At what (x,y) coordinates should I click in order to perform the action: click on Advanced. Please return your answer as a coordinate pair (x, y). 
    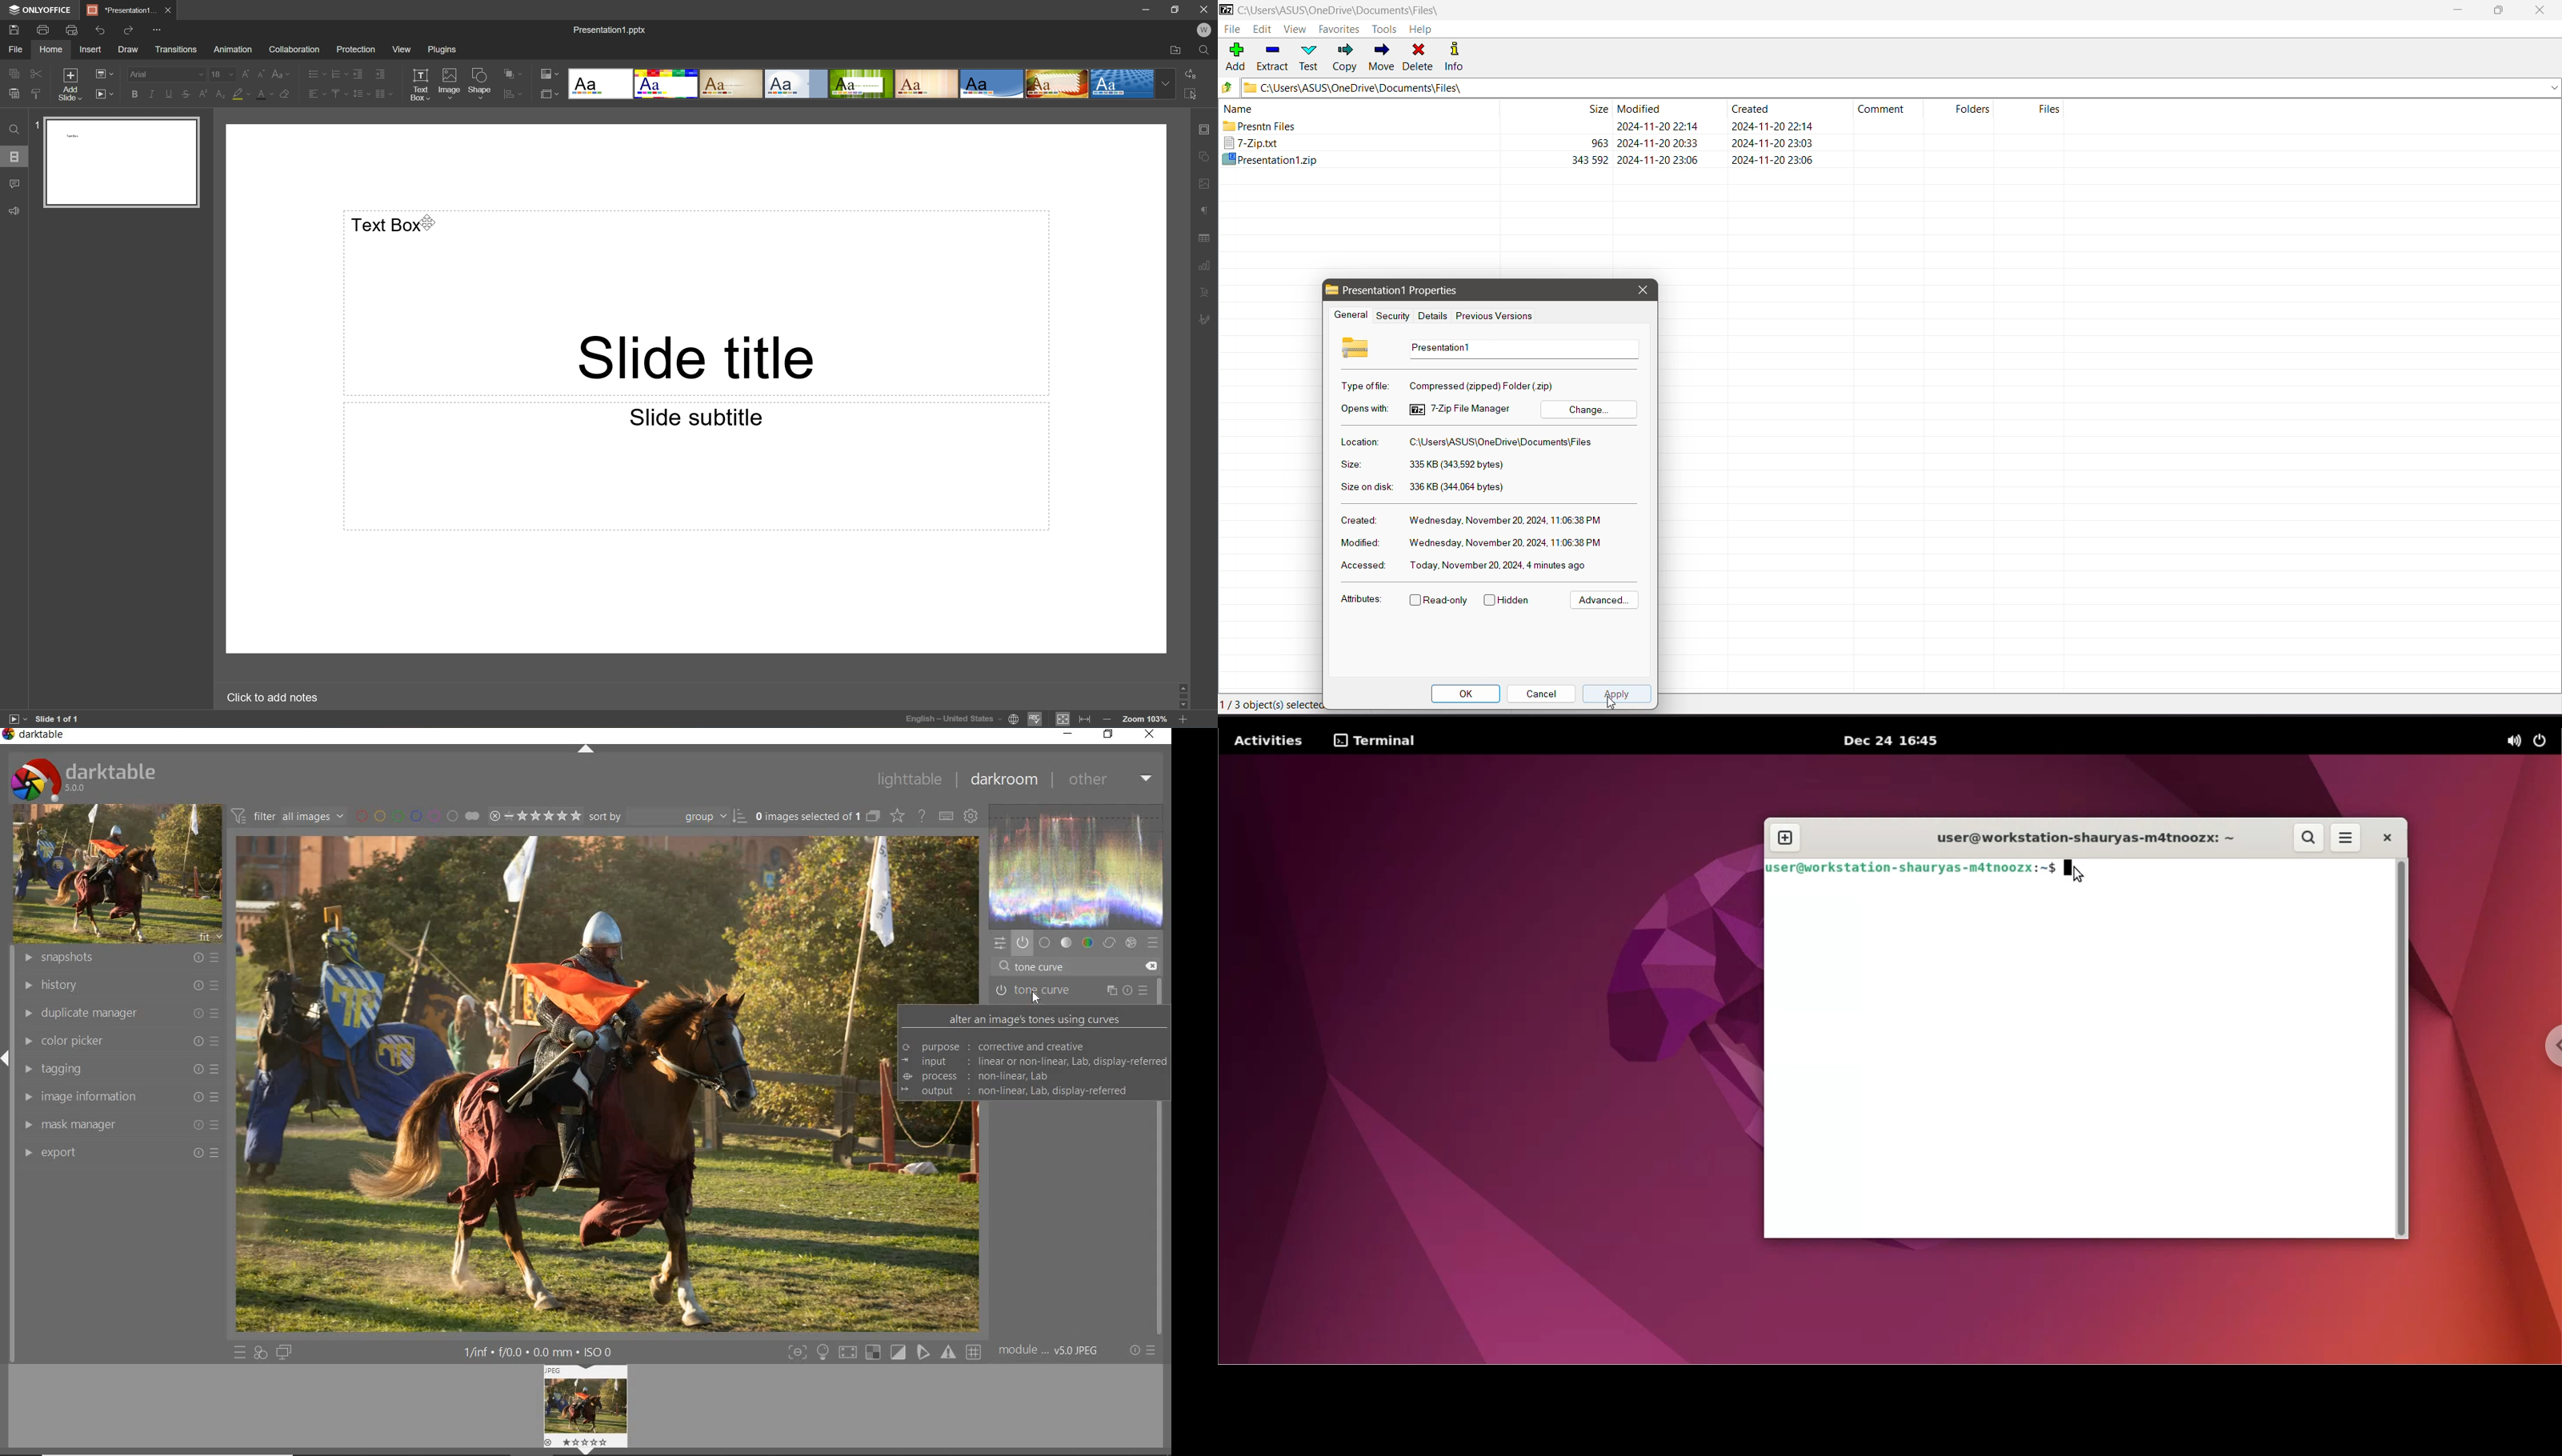
    Looking at the image, I should click on (1602, 601).